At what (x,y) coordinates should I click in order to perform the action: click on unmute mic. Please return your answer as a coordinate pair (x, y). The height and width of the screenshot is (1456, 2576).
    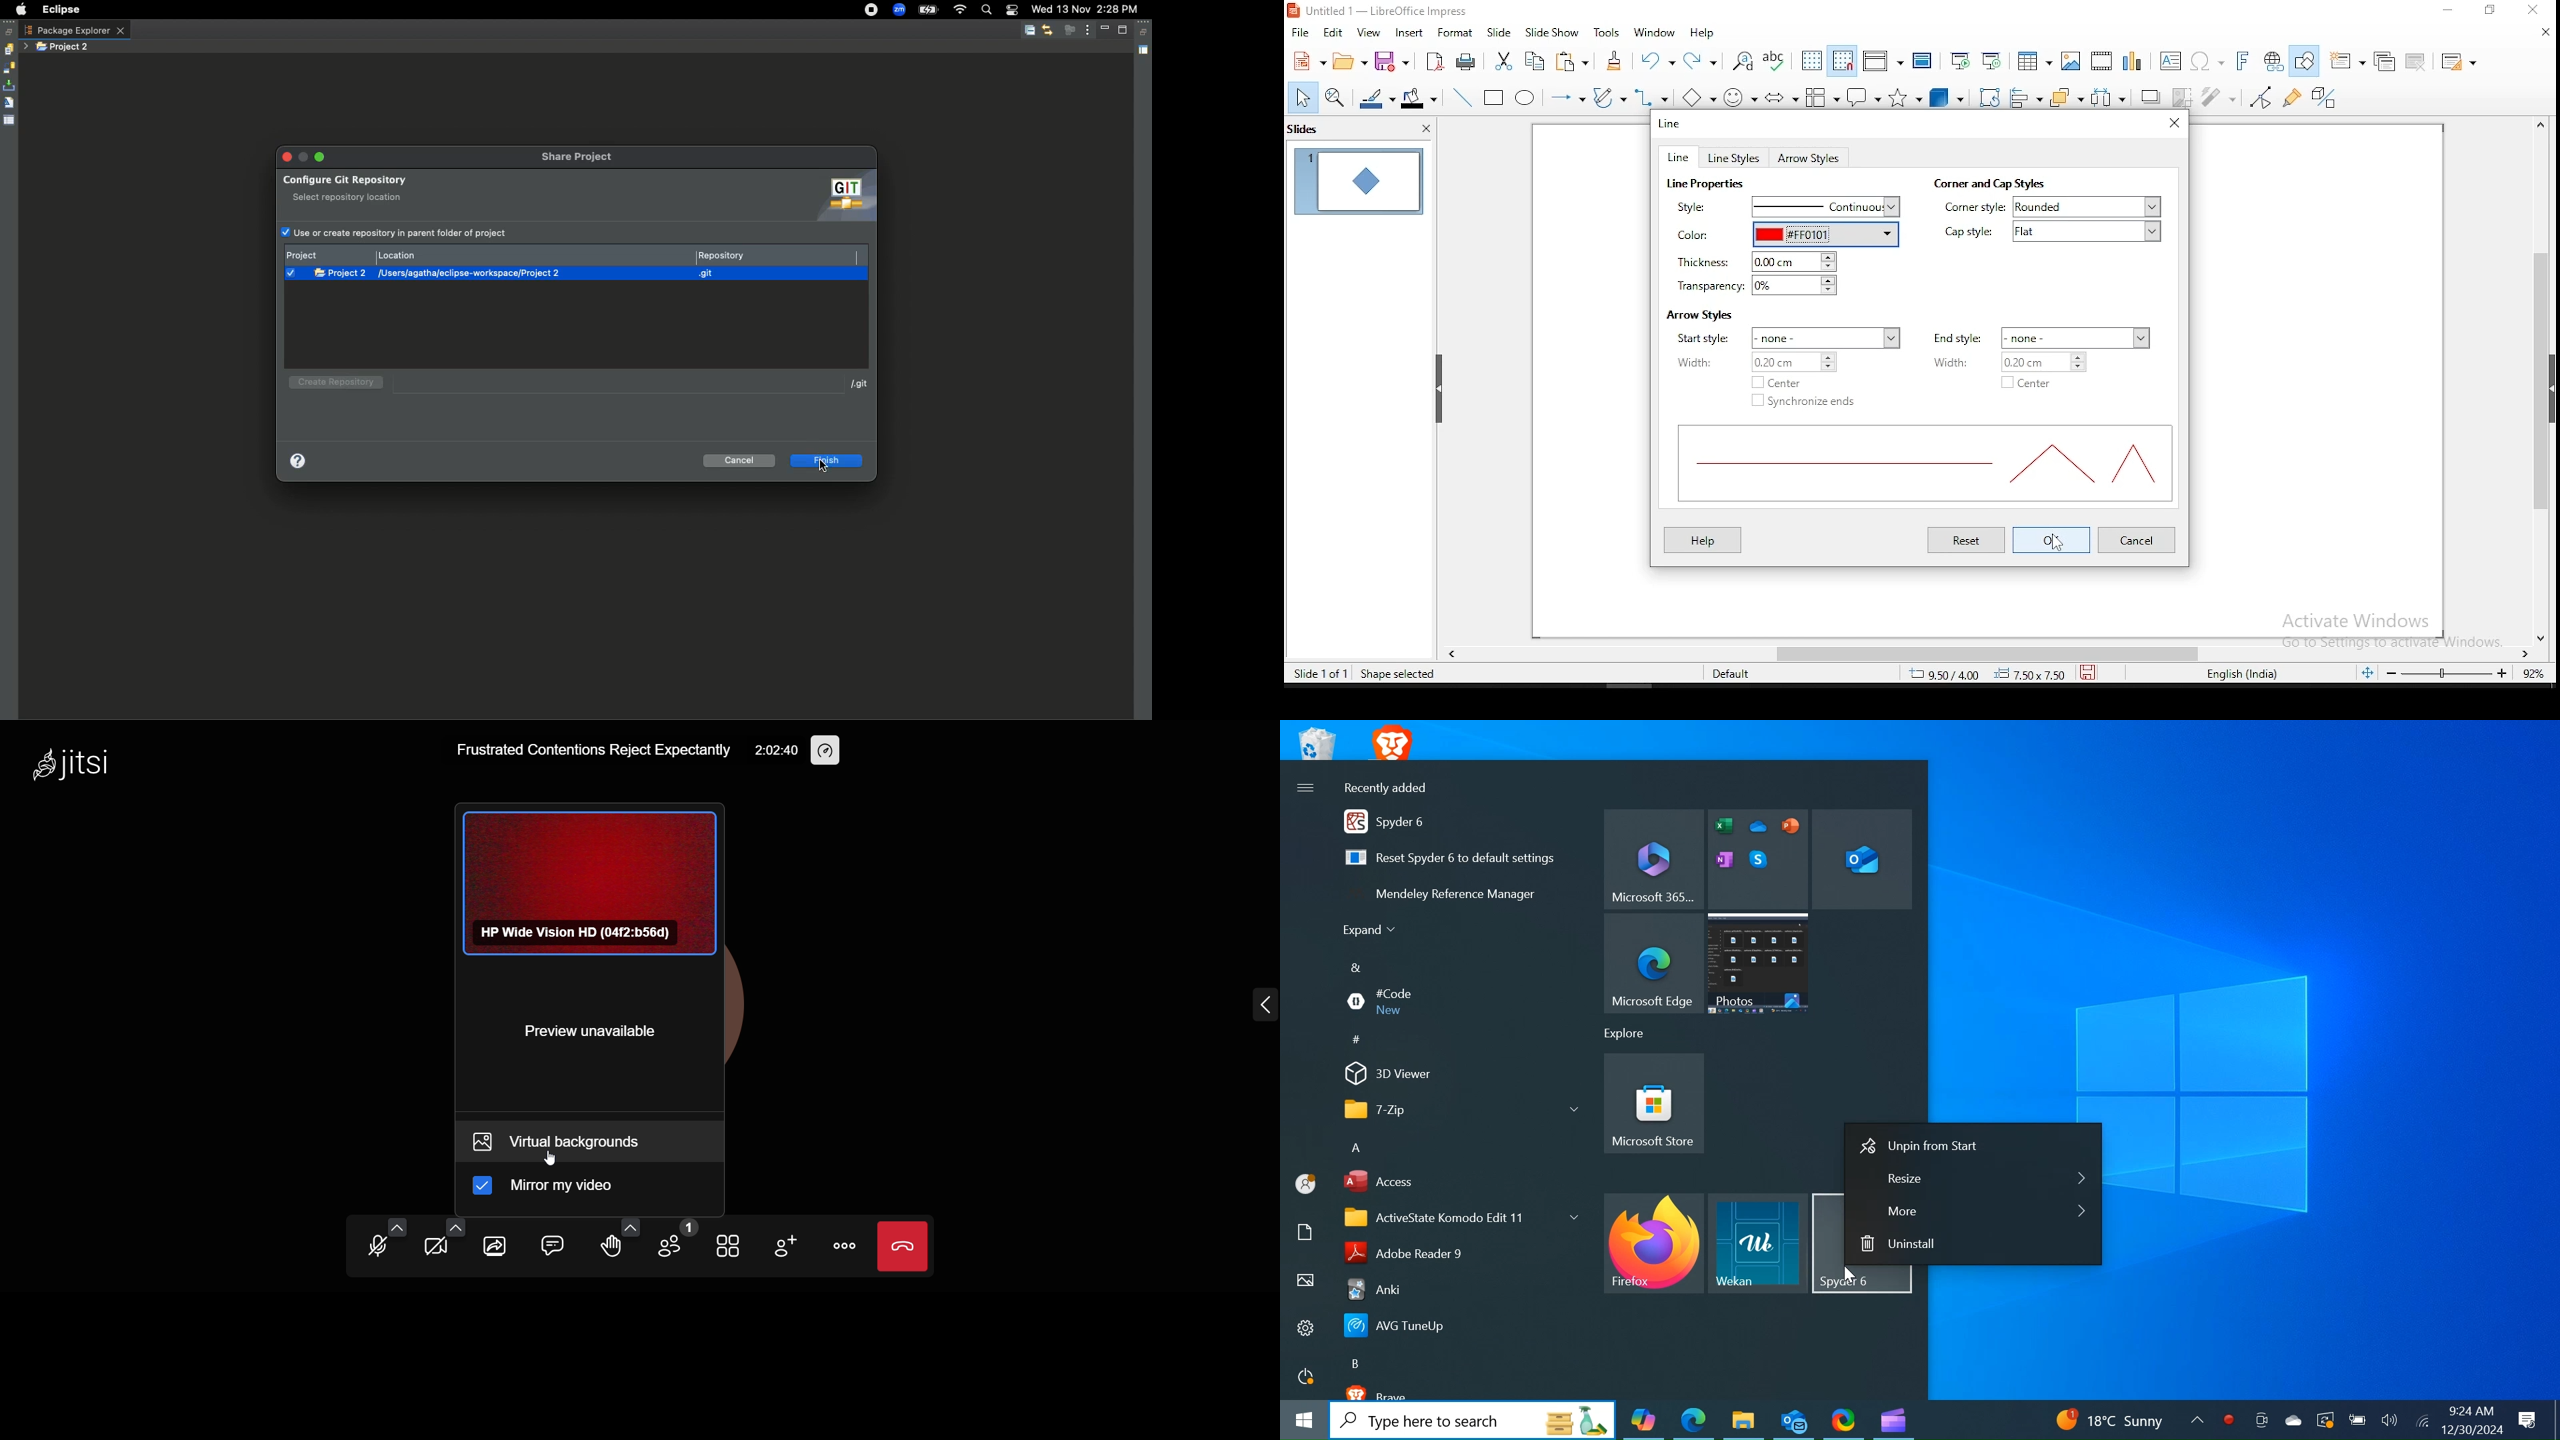
    Looking at the image, I should click on (375, 1246).